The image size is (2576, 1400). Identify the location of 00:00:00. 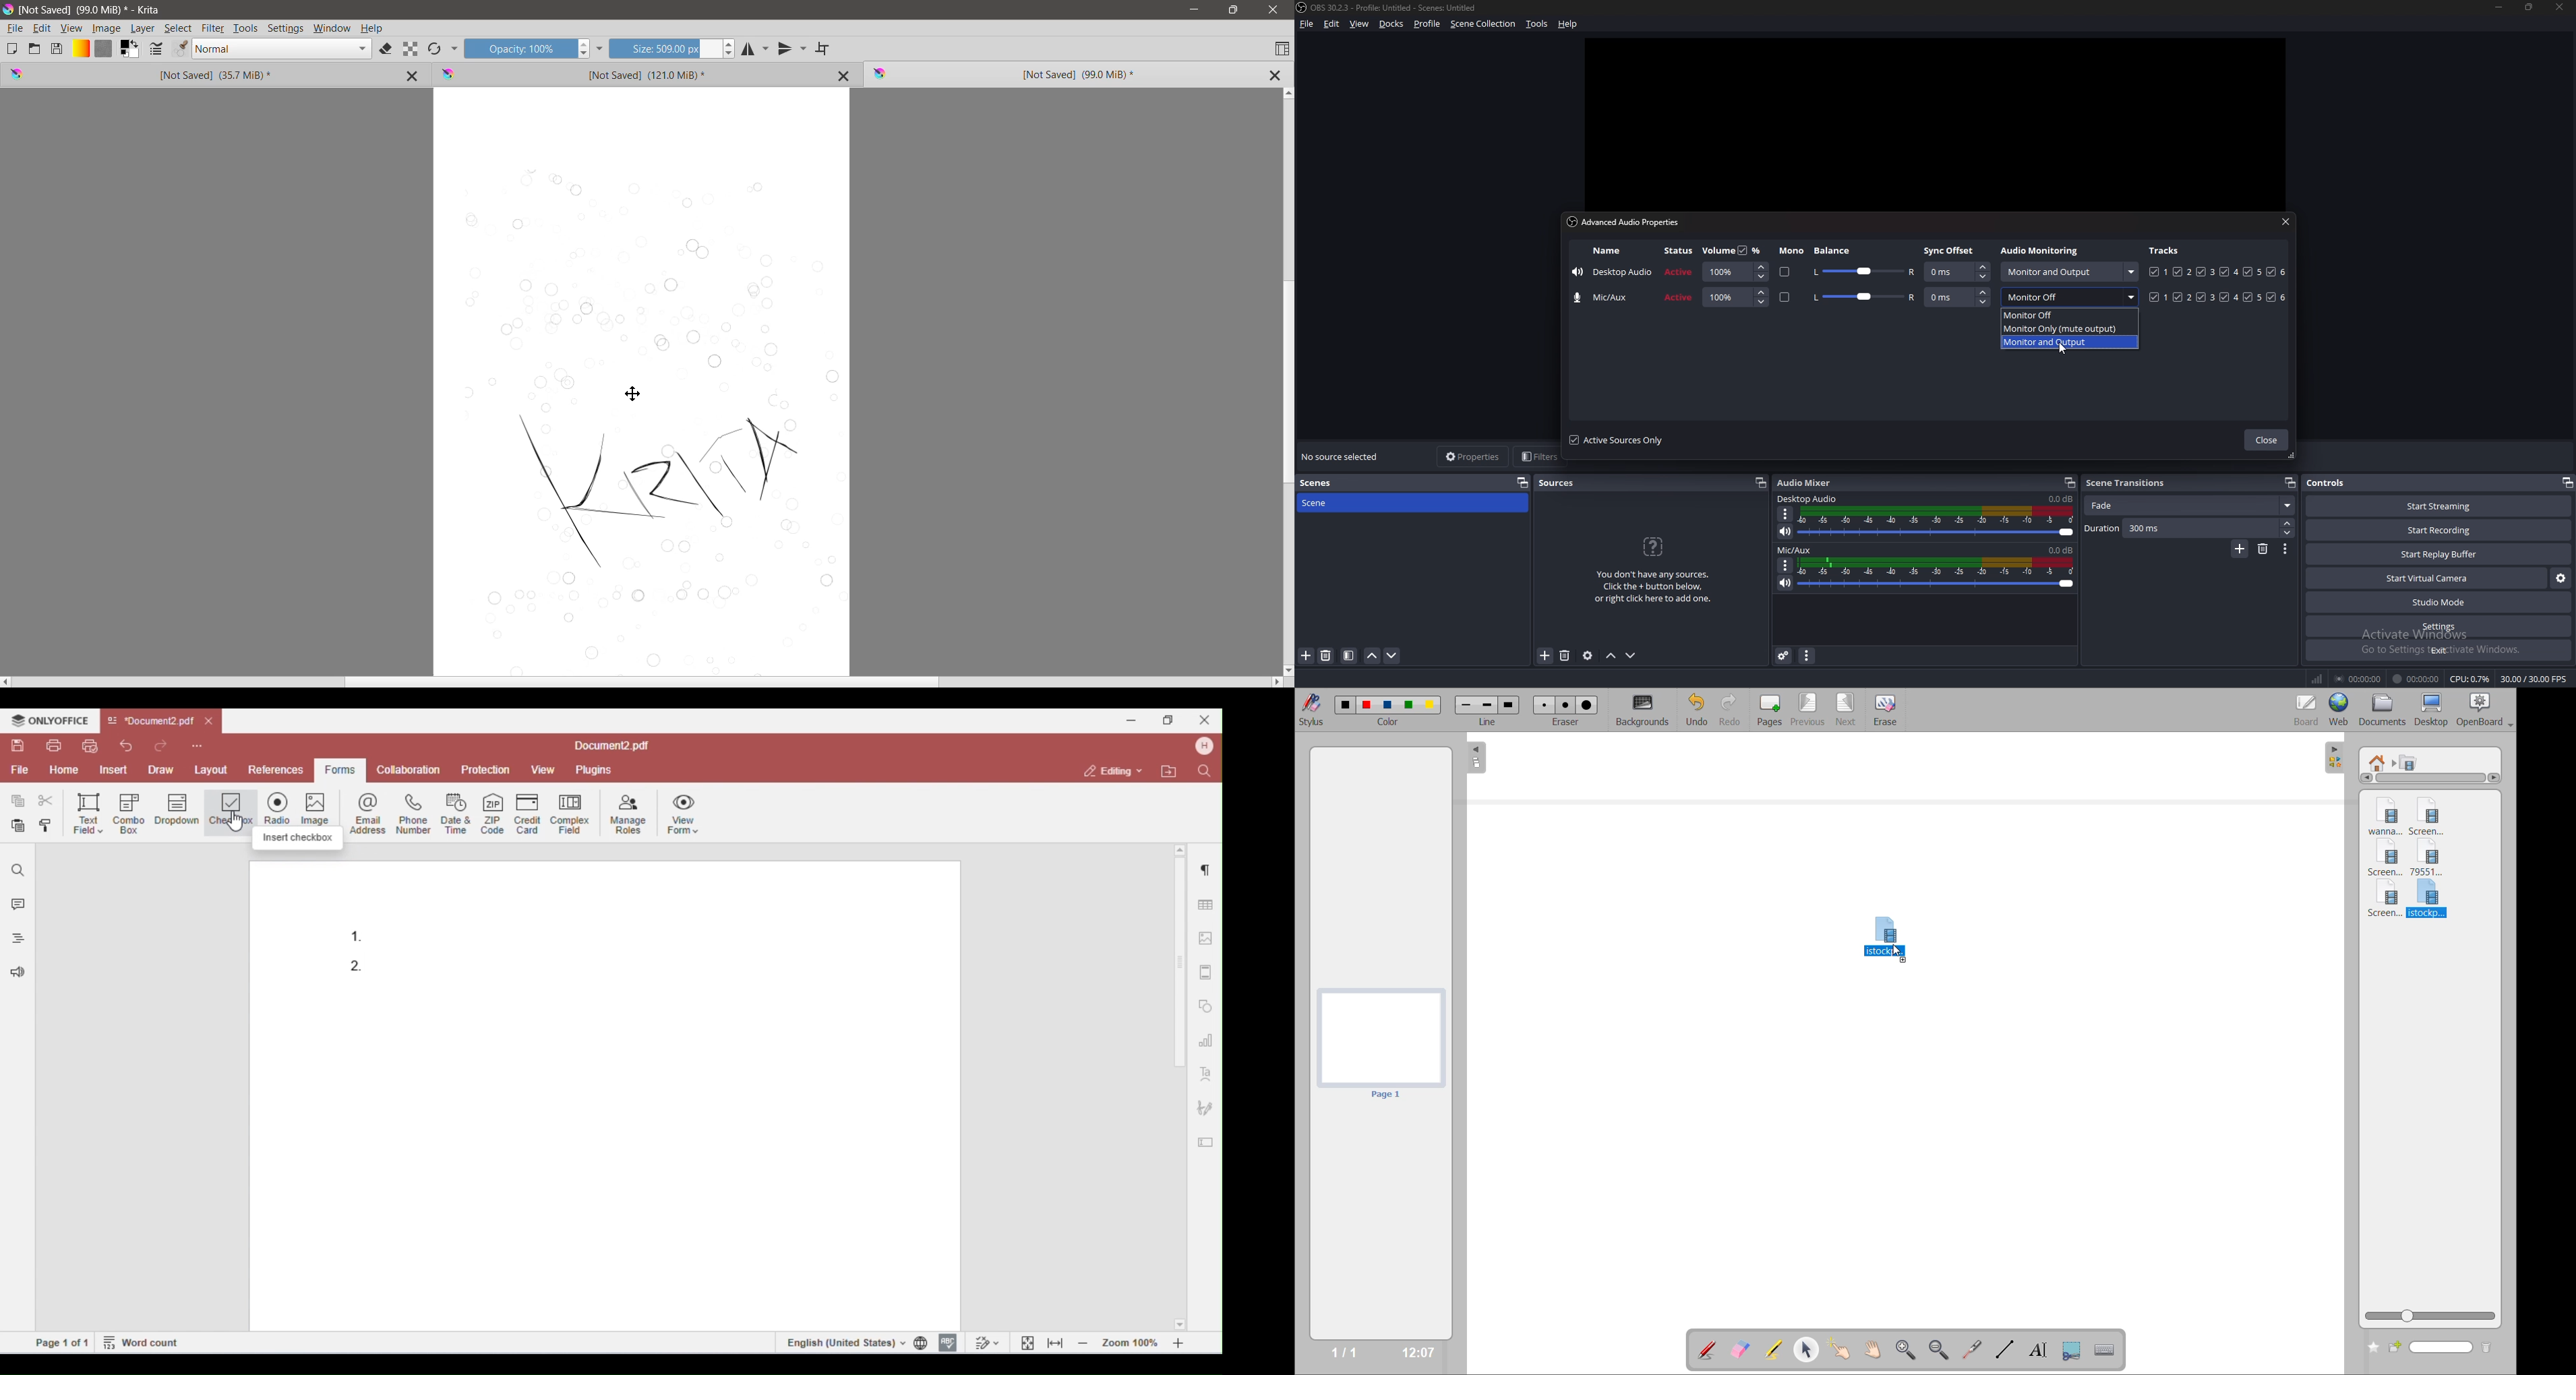
(2359, 679).